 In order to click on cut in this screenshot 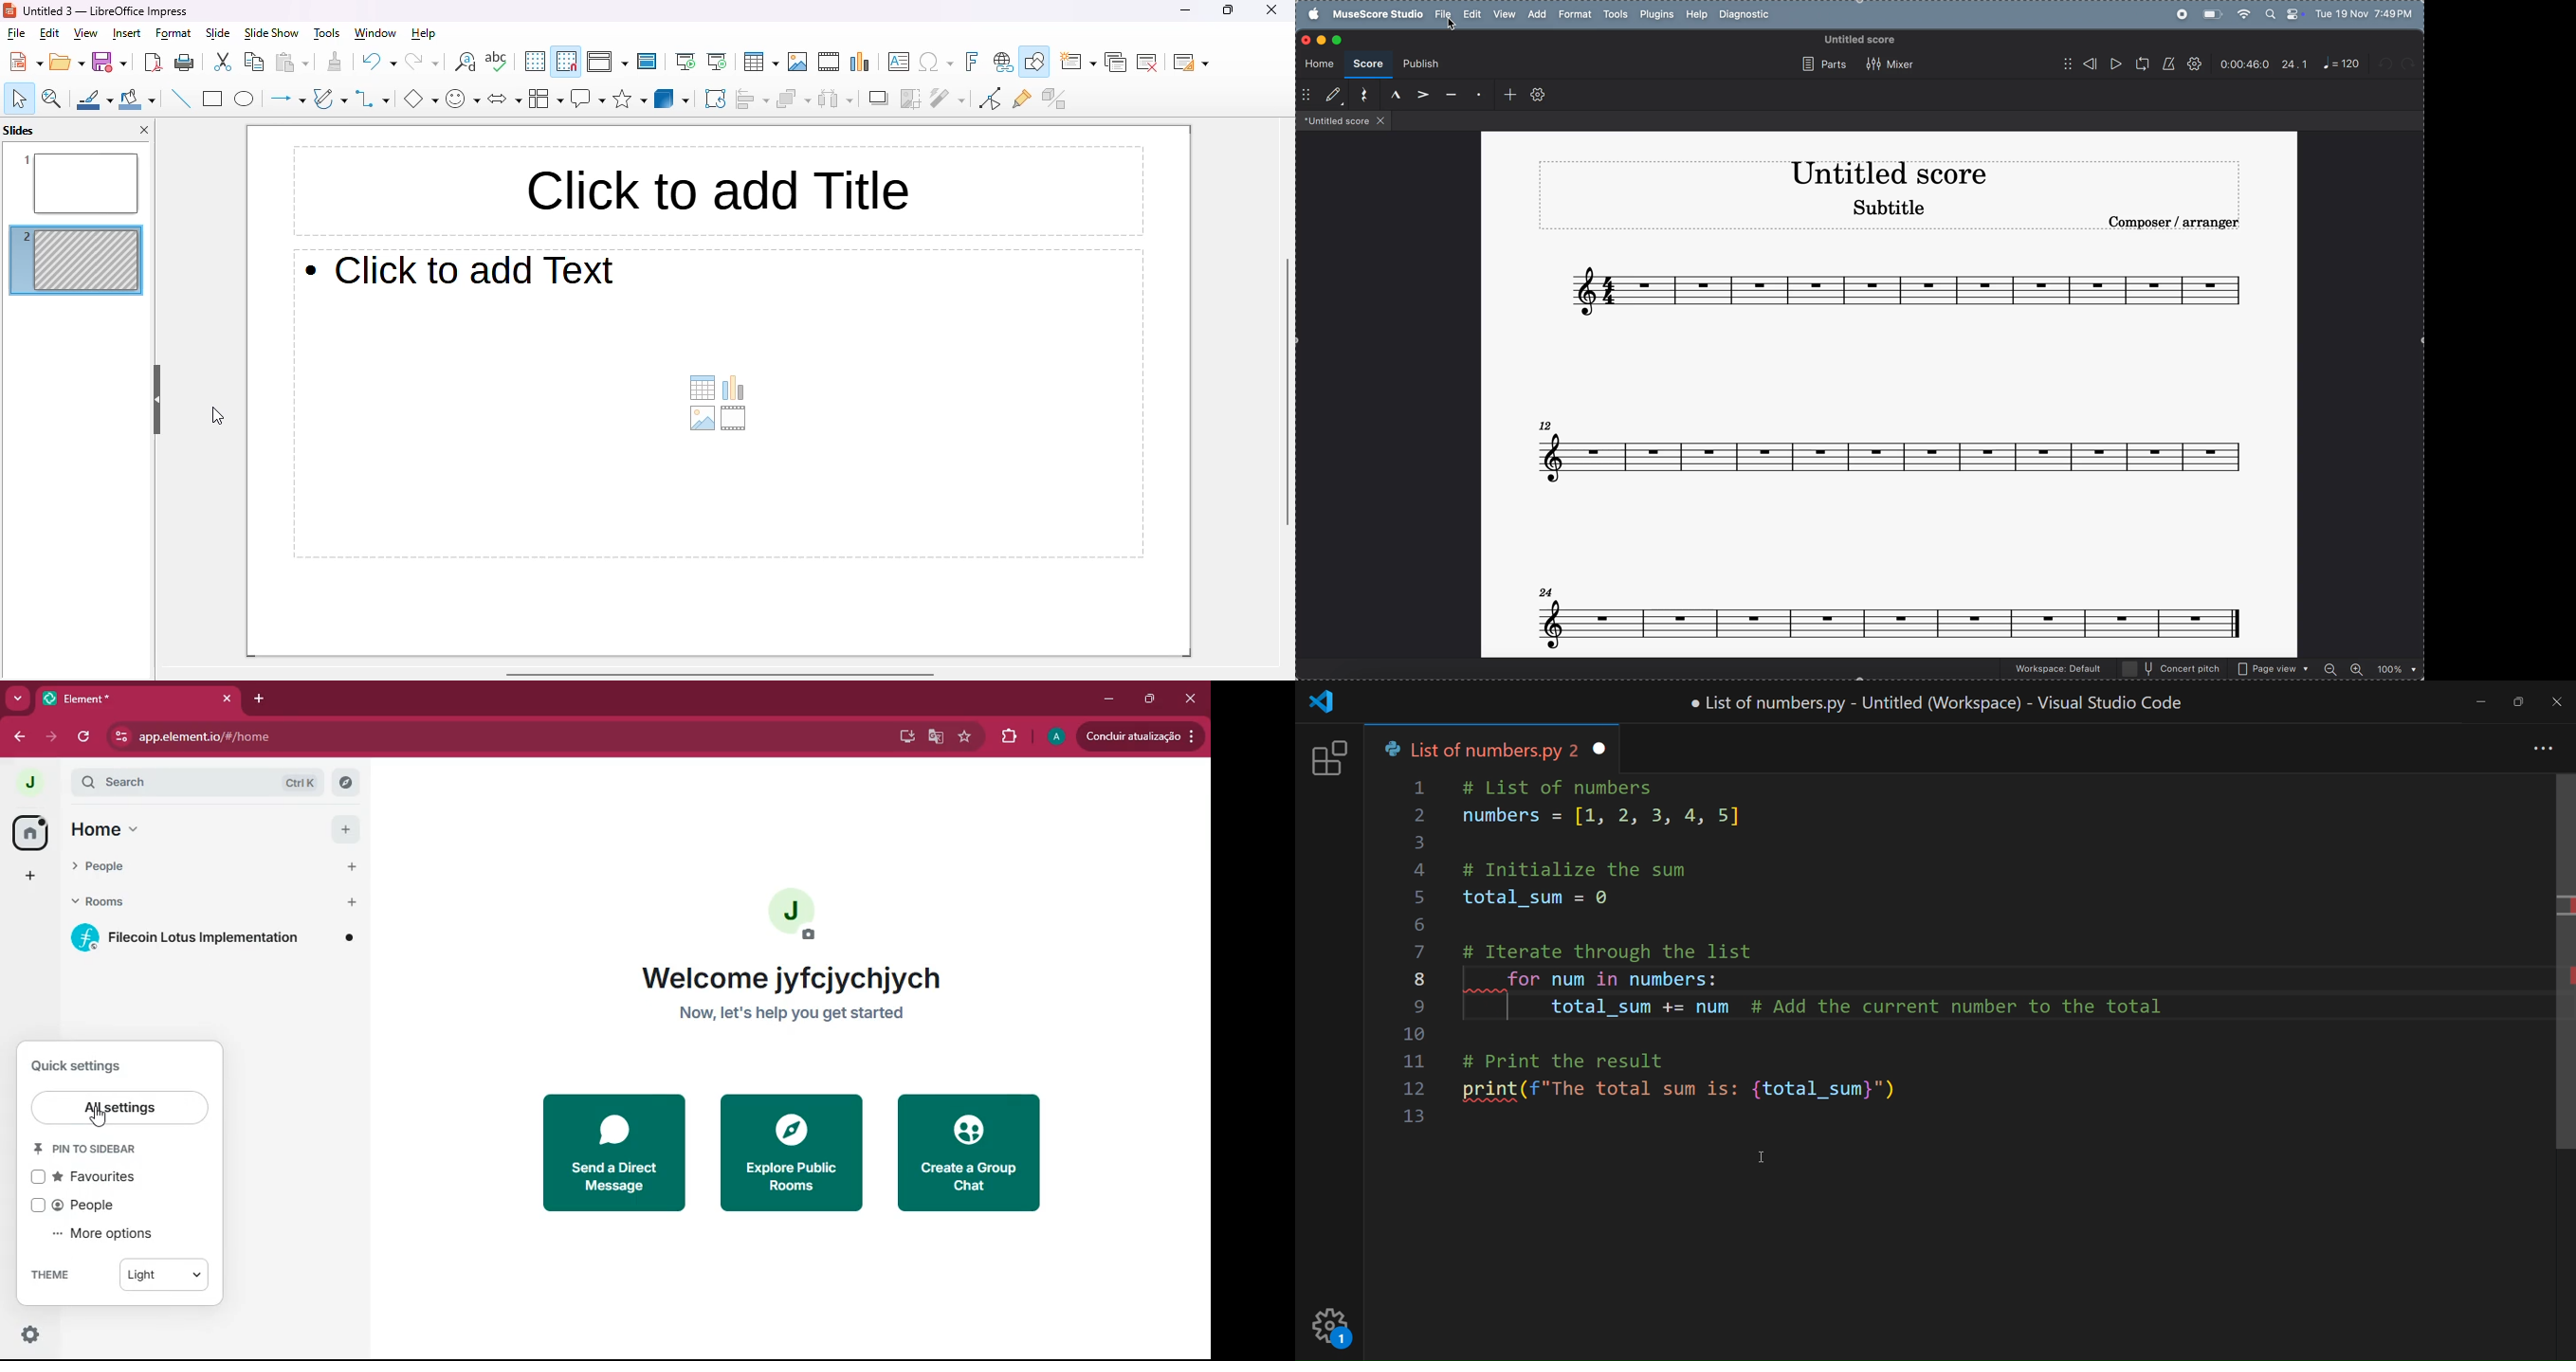, I will do `click(224, 63)`.